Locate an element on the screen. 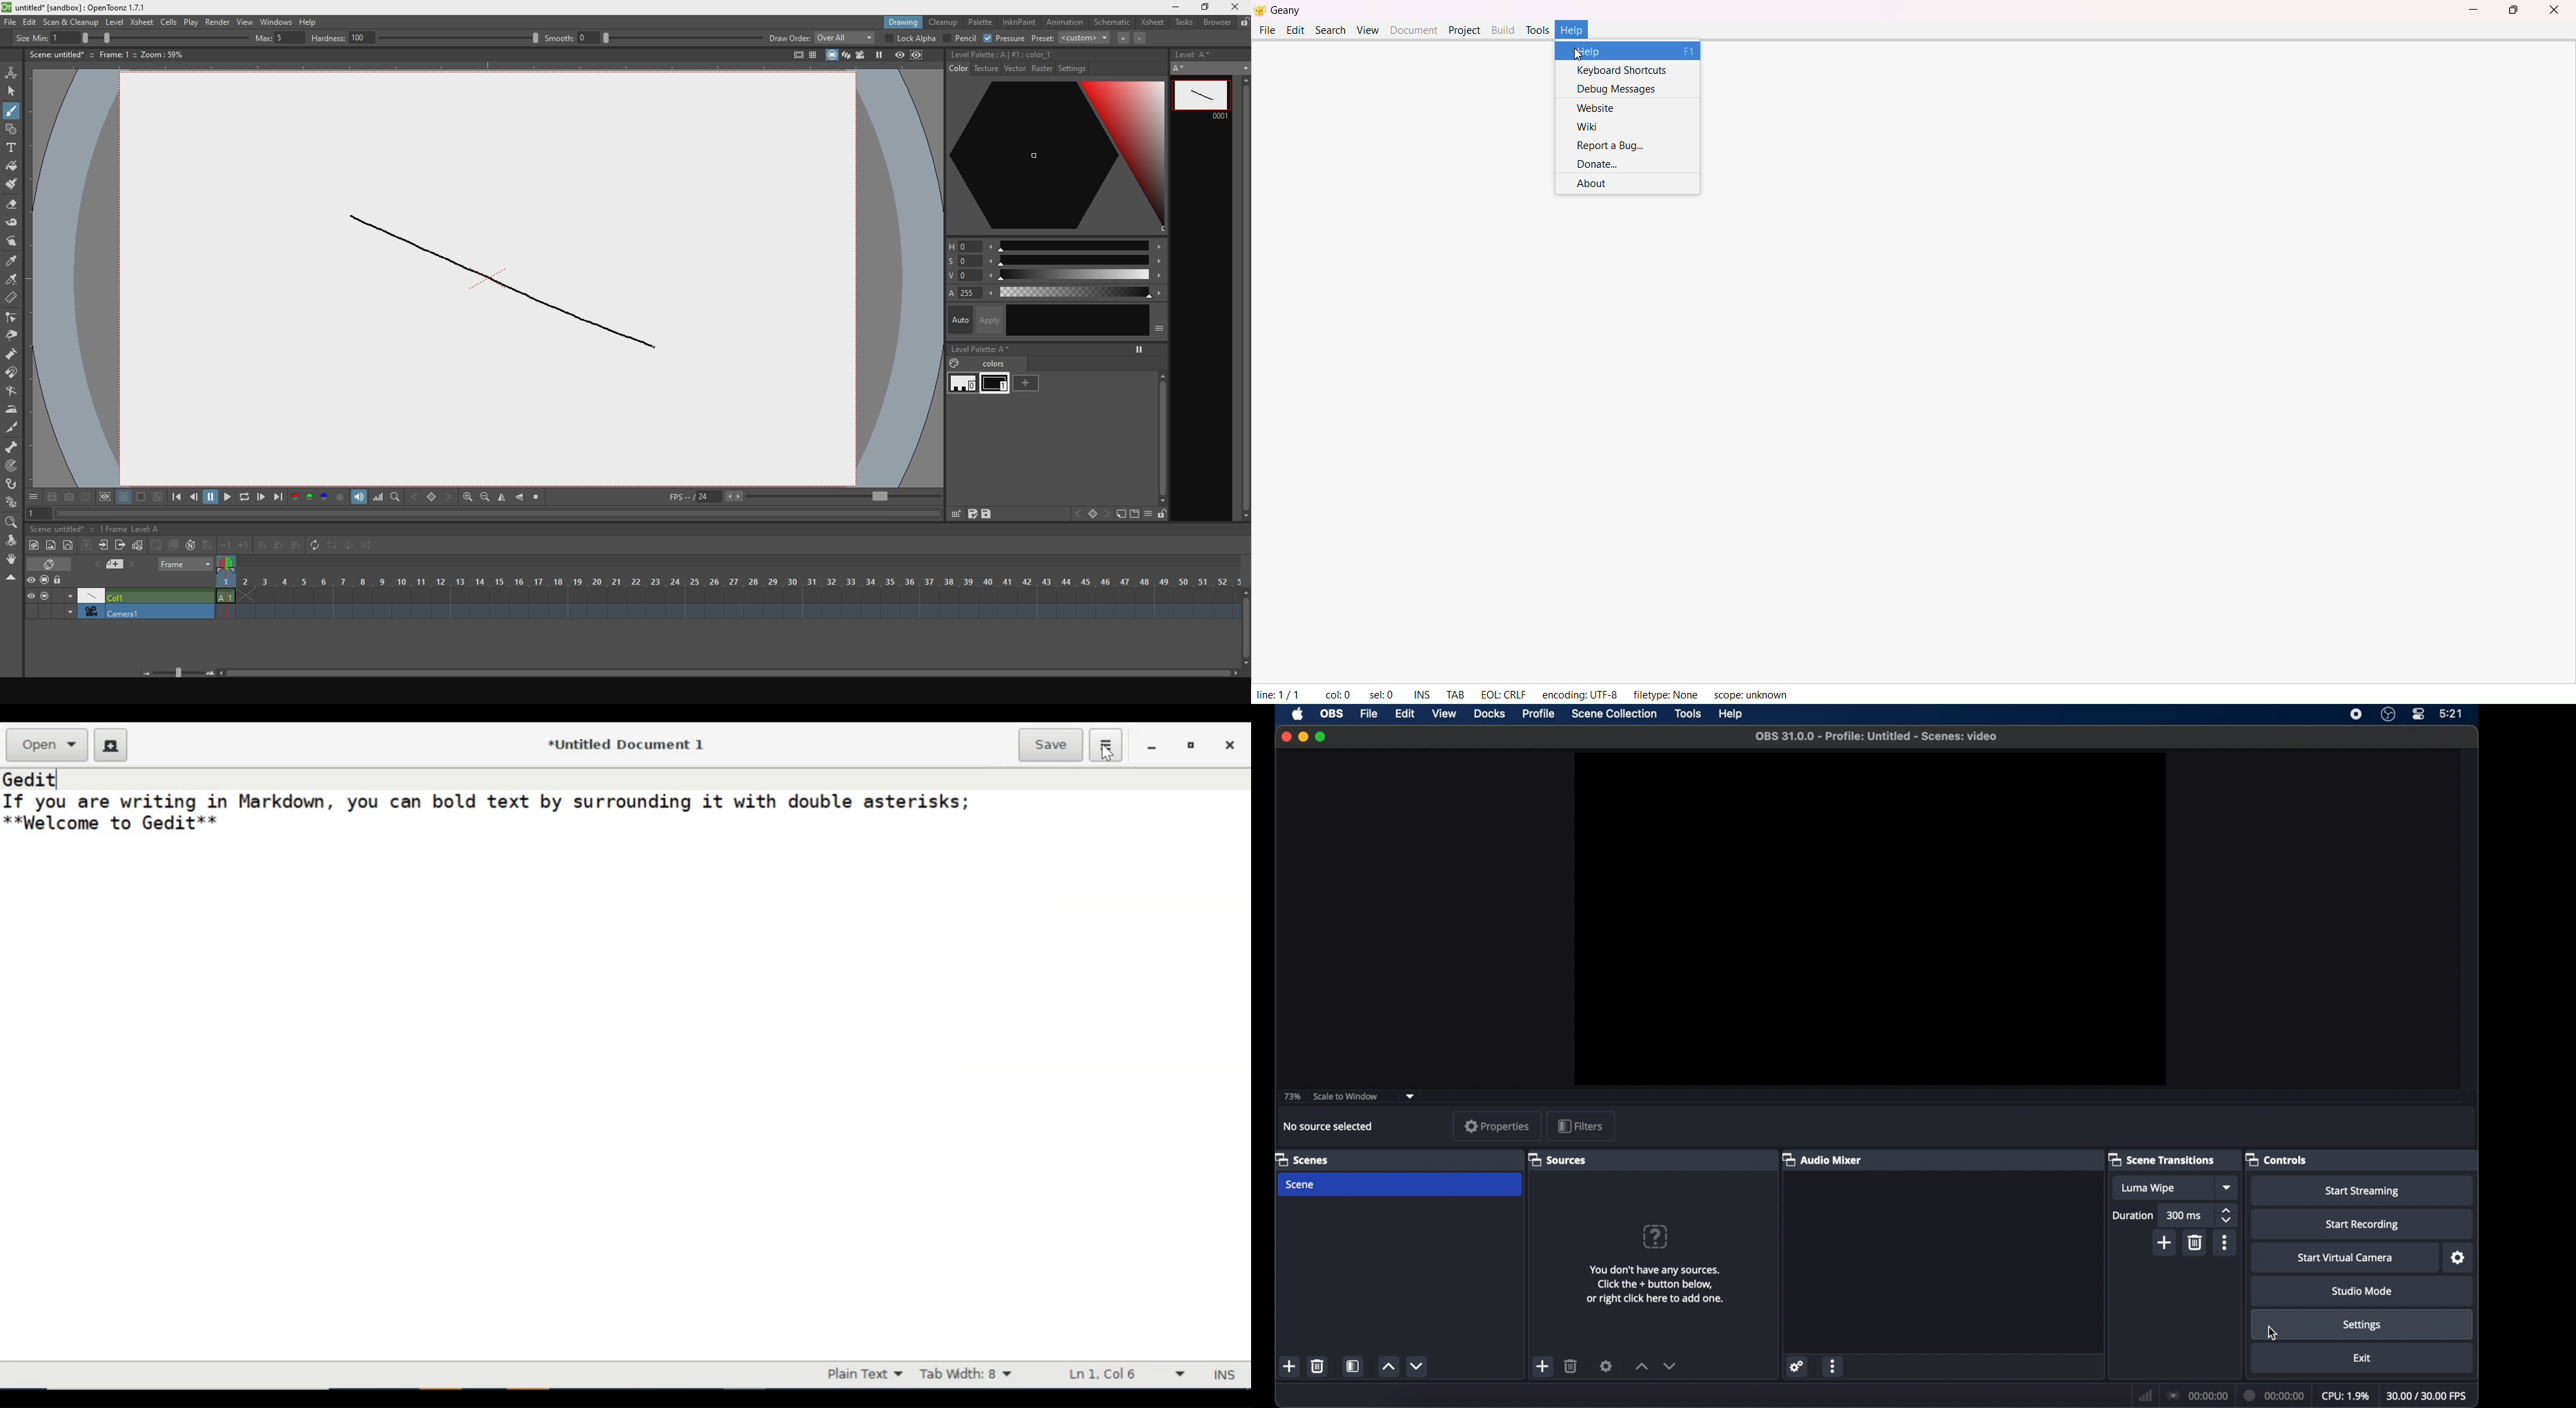 This screenshot has width=2576, height=1428. max is located at coordinates (278, 37).